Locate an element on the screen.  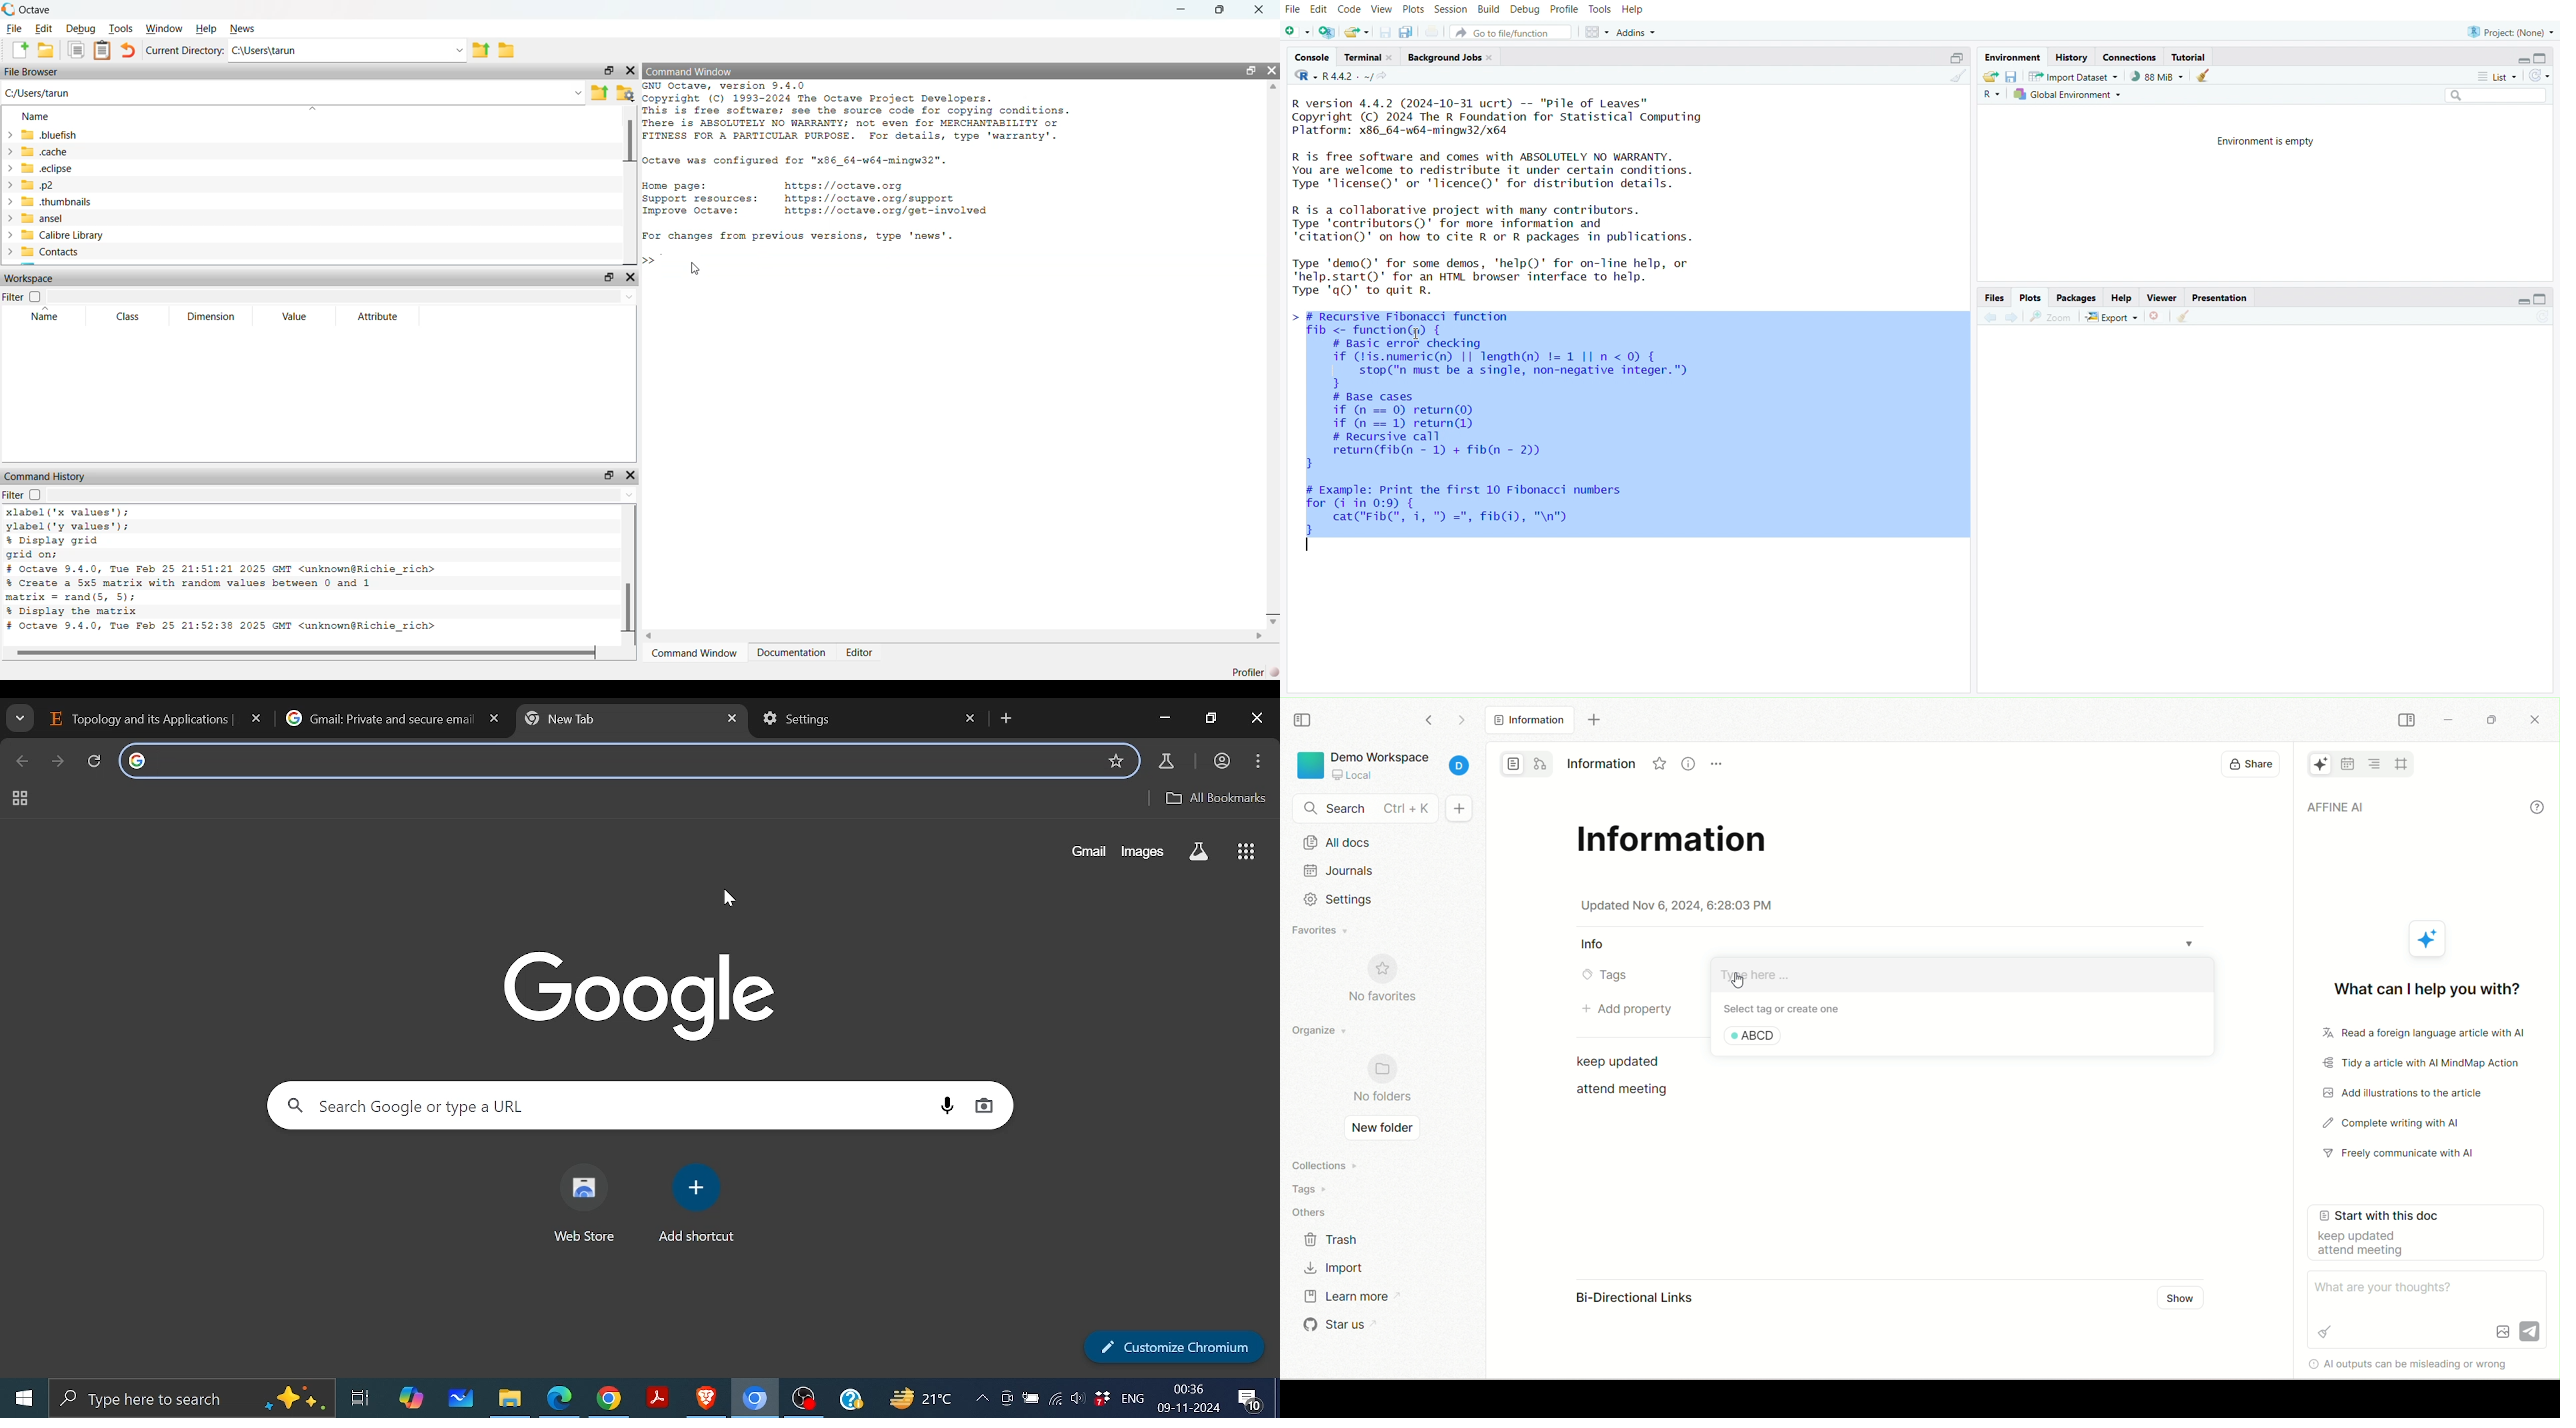
plots is located at coordinates (2031, 298).